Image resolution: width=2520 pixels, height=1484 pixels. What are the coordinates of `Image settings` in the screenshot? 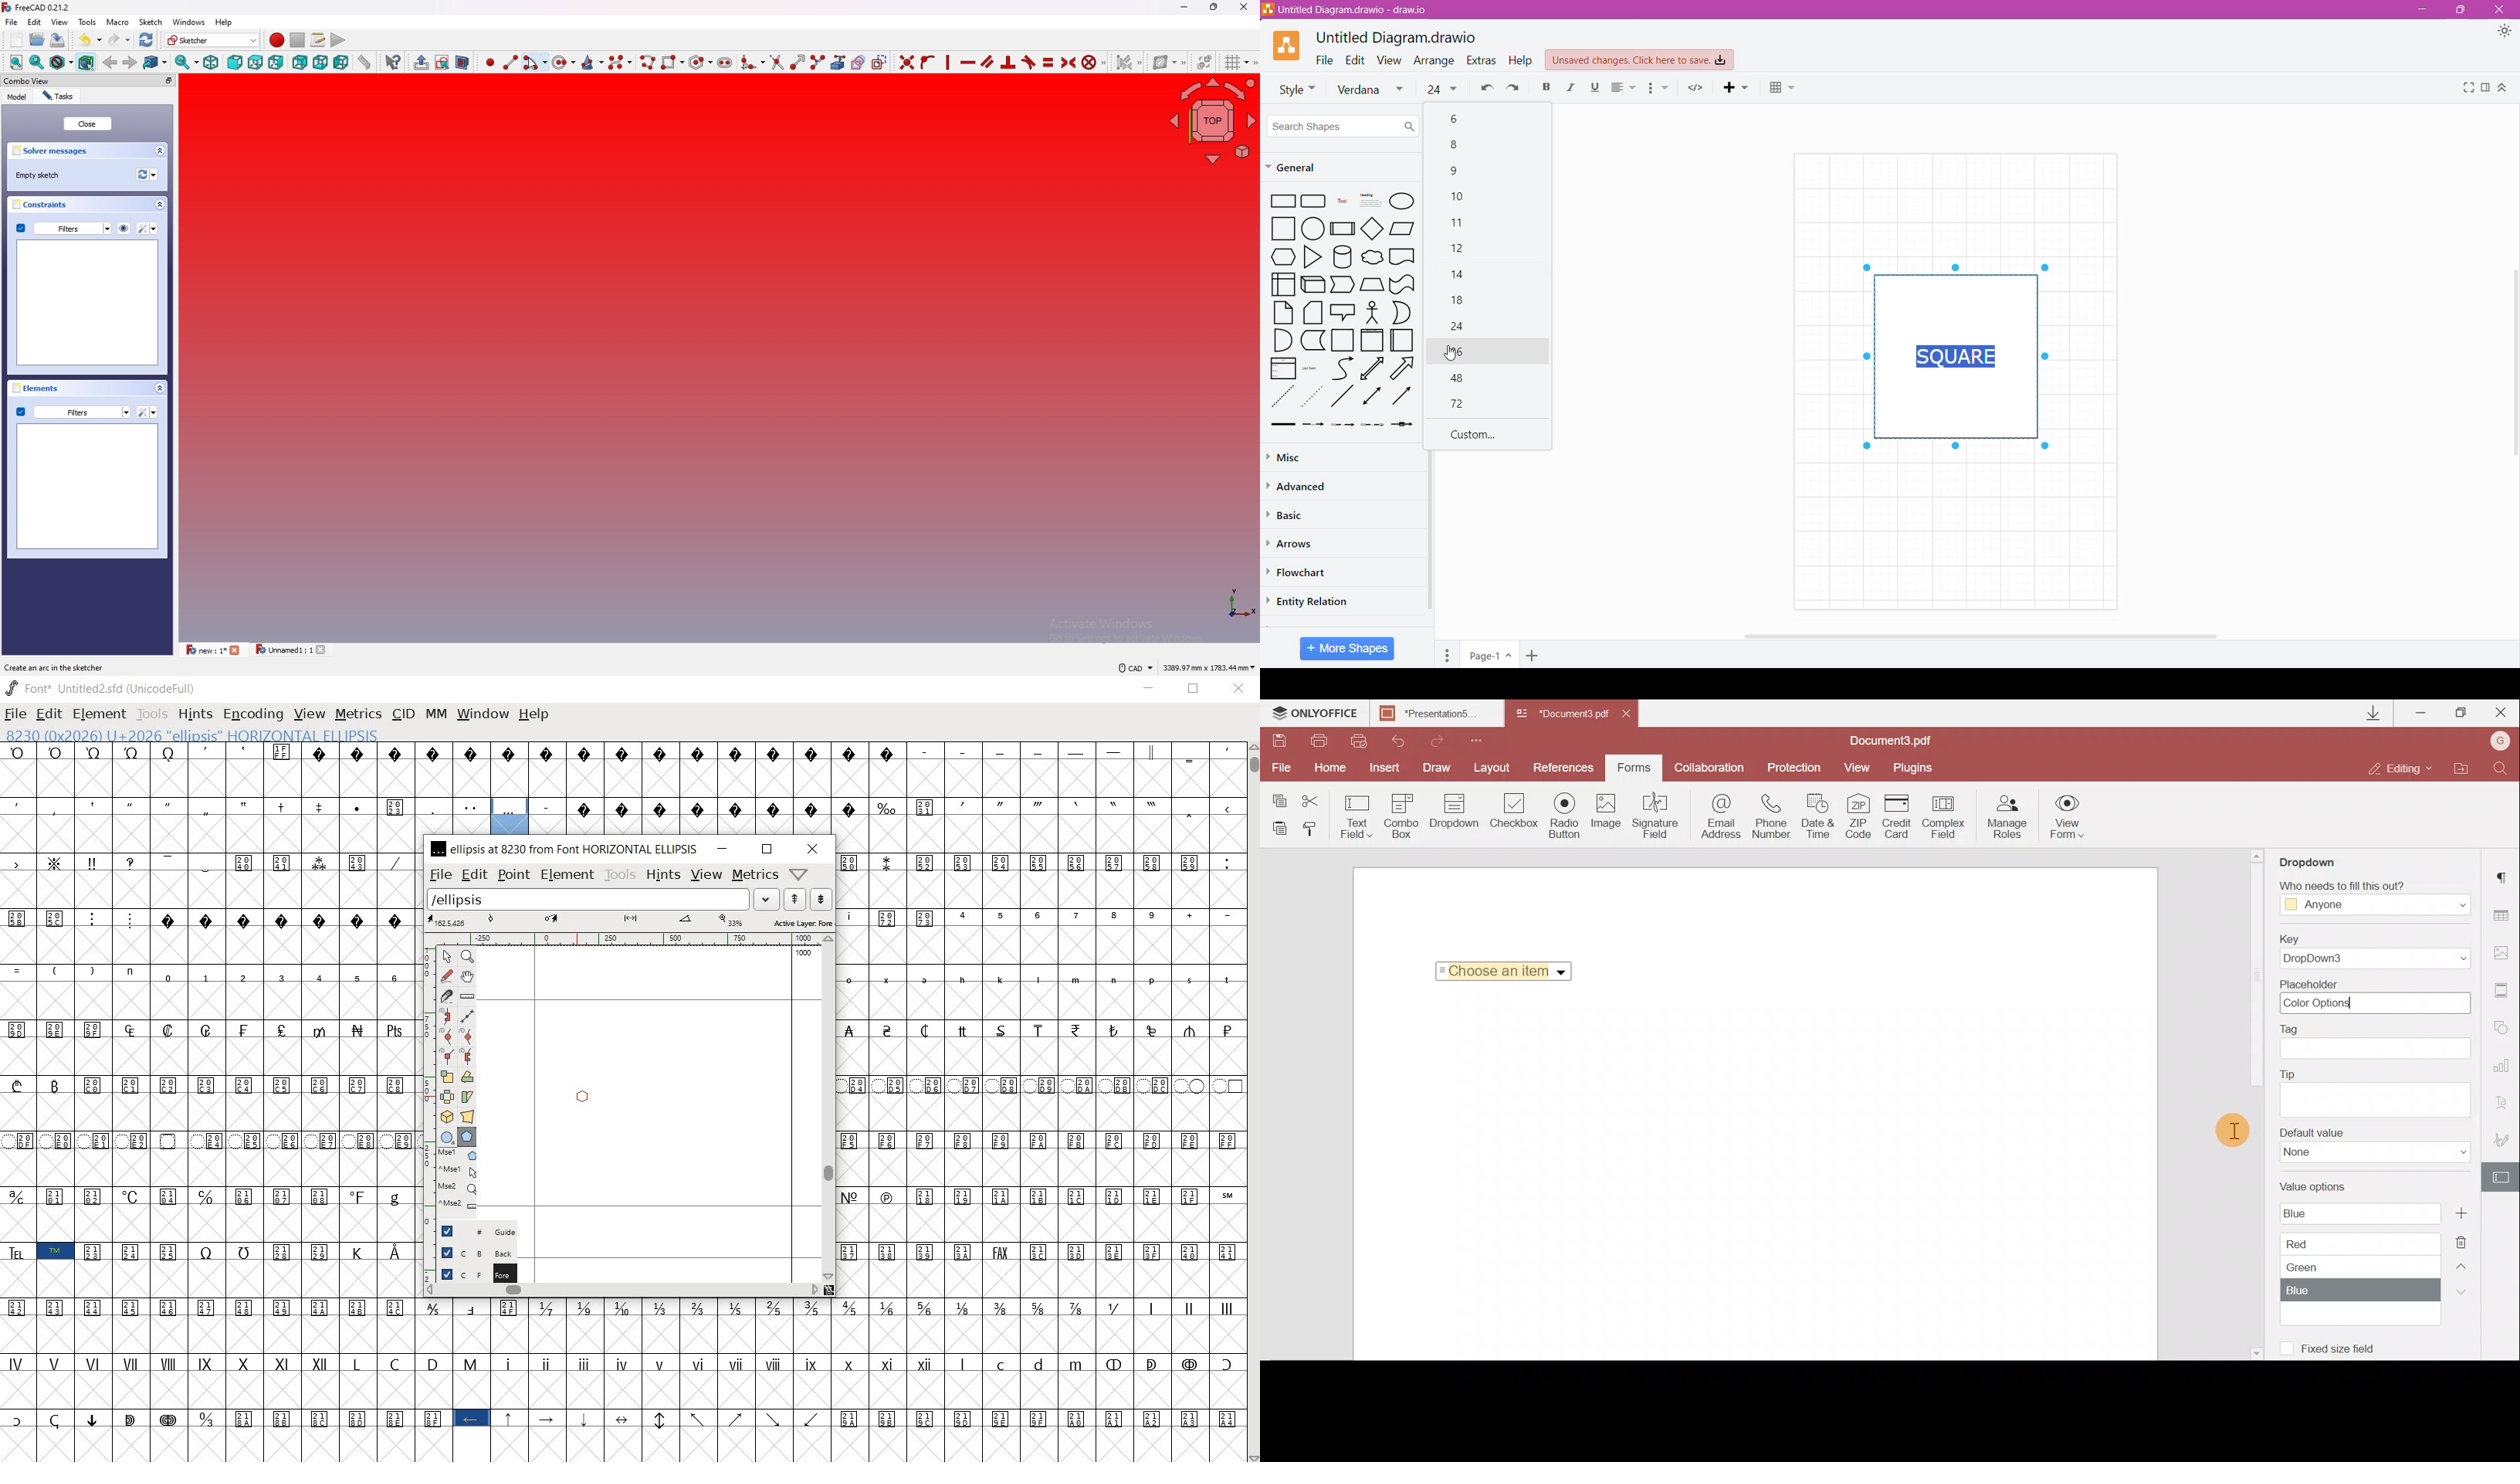 It's located at (2505, 952).